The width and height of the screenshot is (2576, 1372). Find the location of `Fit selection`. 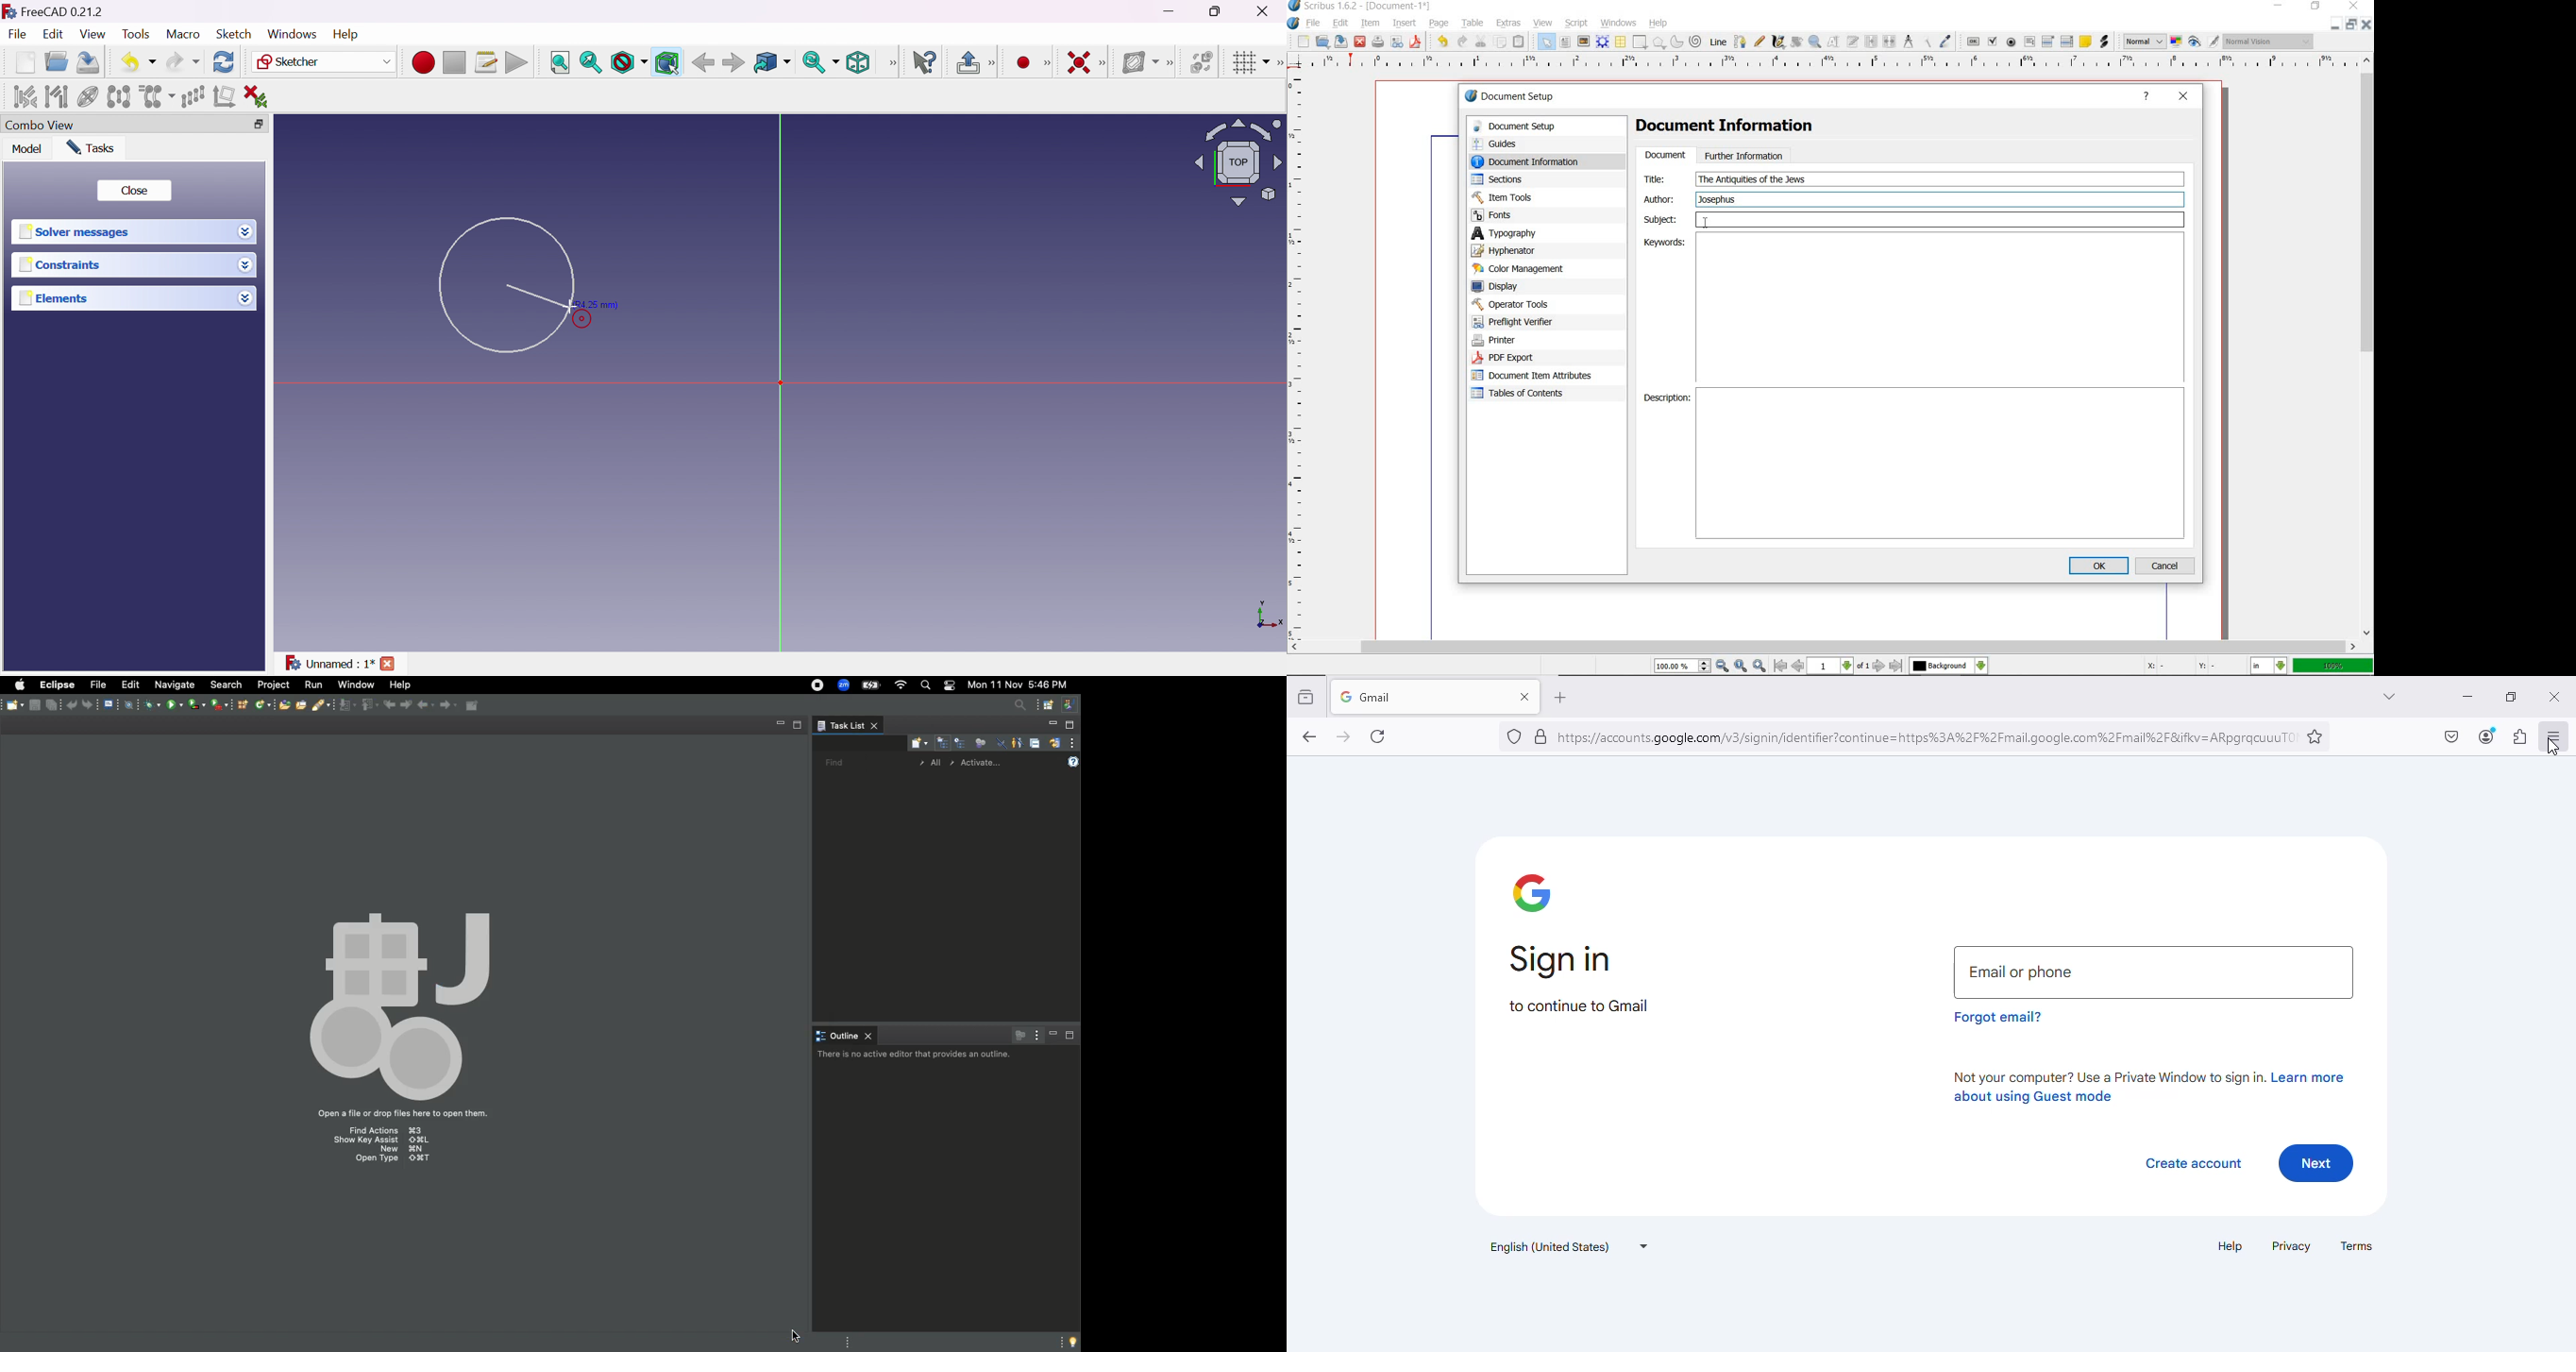

Fit selection is located at coordinates (590, 63).